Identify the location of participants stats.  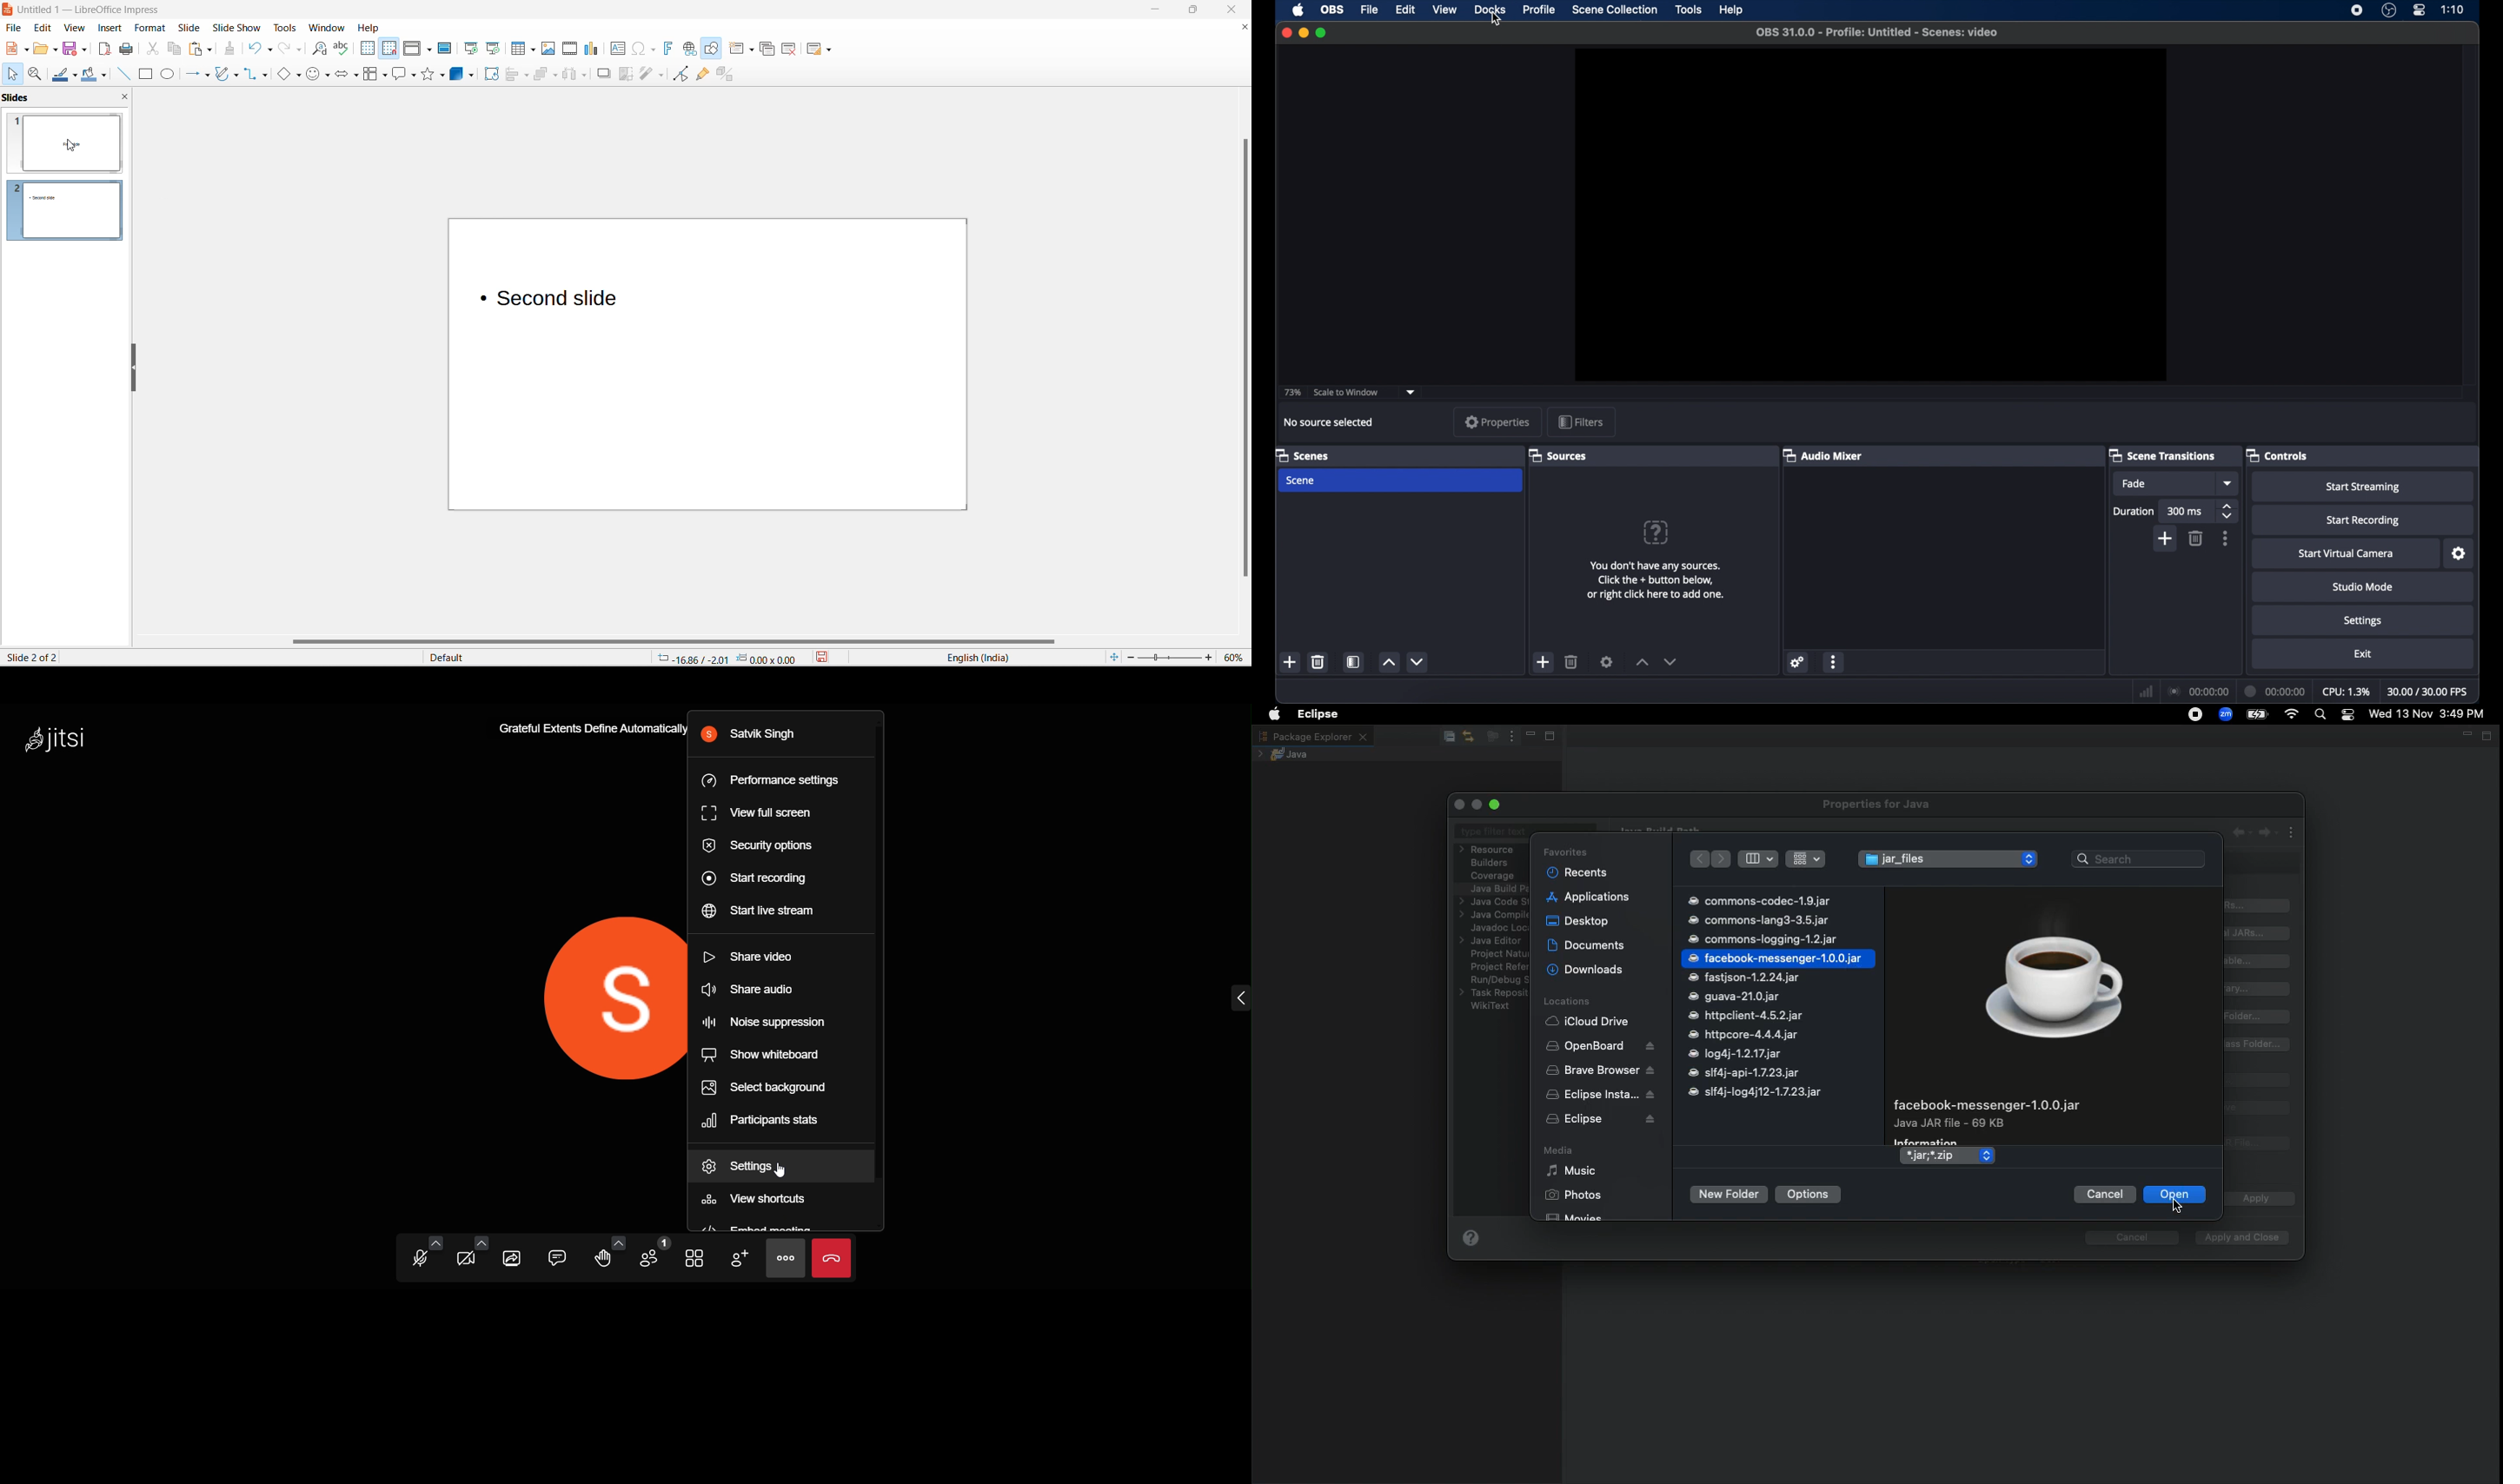
(765, 1122).